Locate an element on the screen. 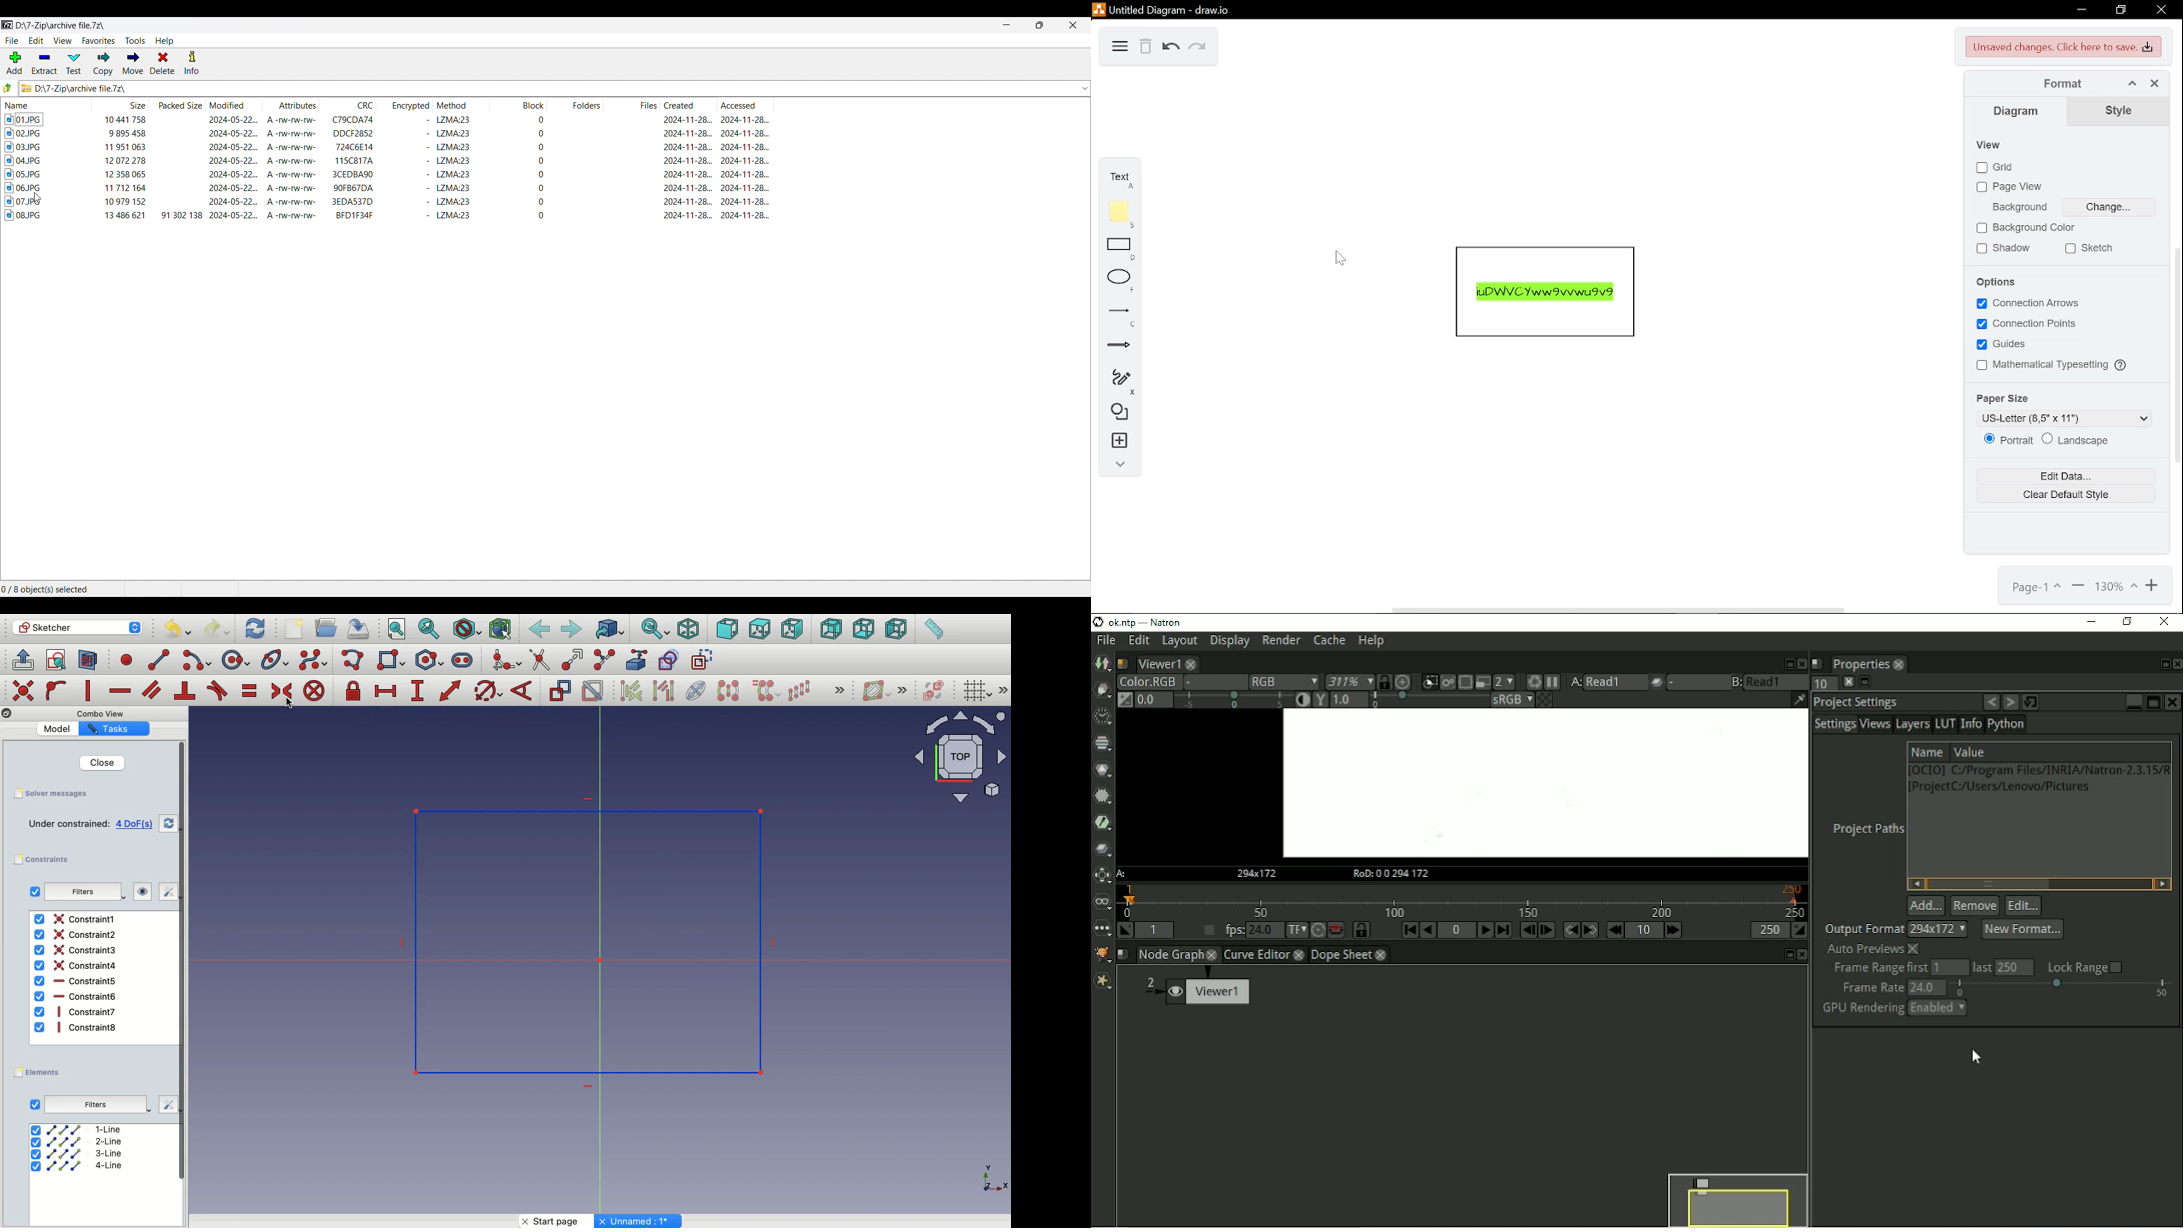 This screenshot has height=1232, width=2184. close format is located at coordinates (2154, 83).